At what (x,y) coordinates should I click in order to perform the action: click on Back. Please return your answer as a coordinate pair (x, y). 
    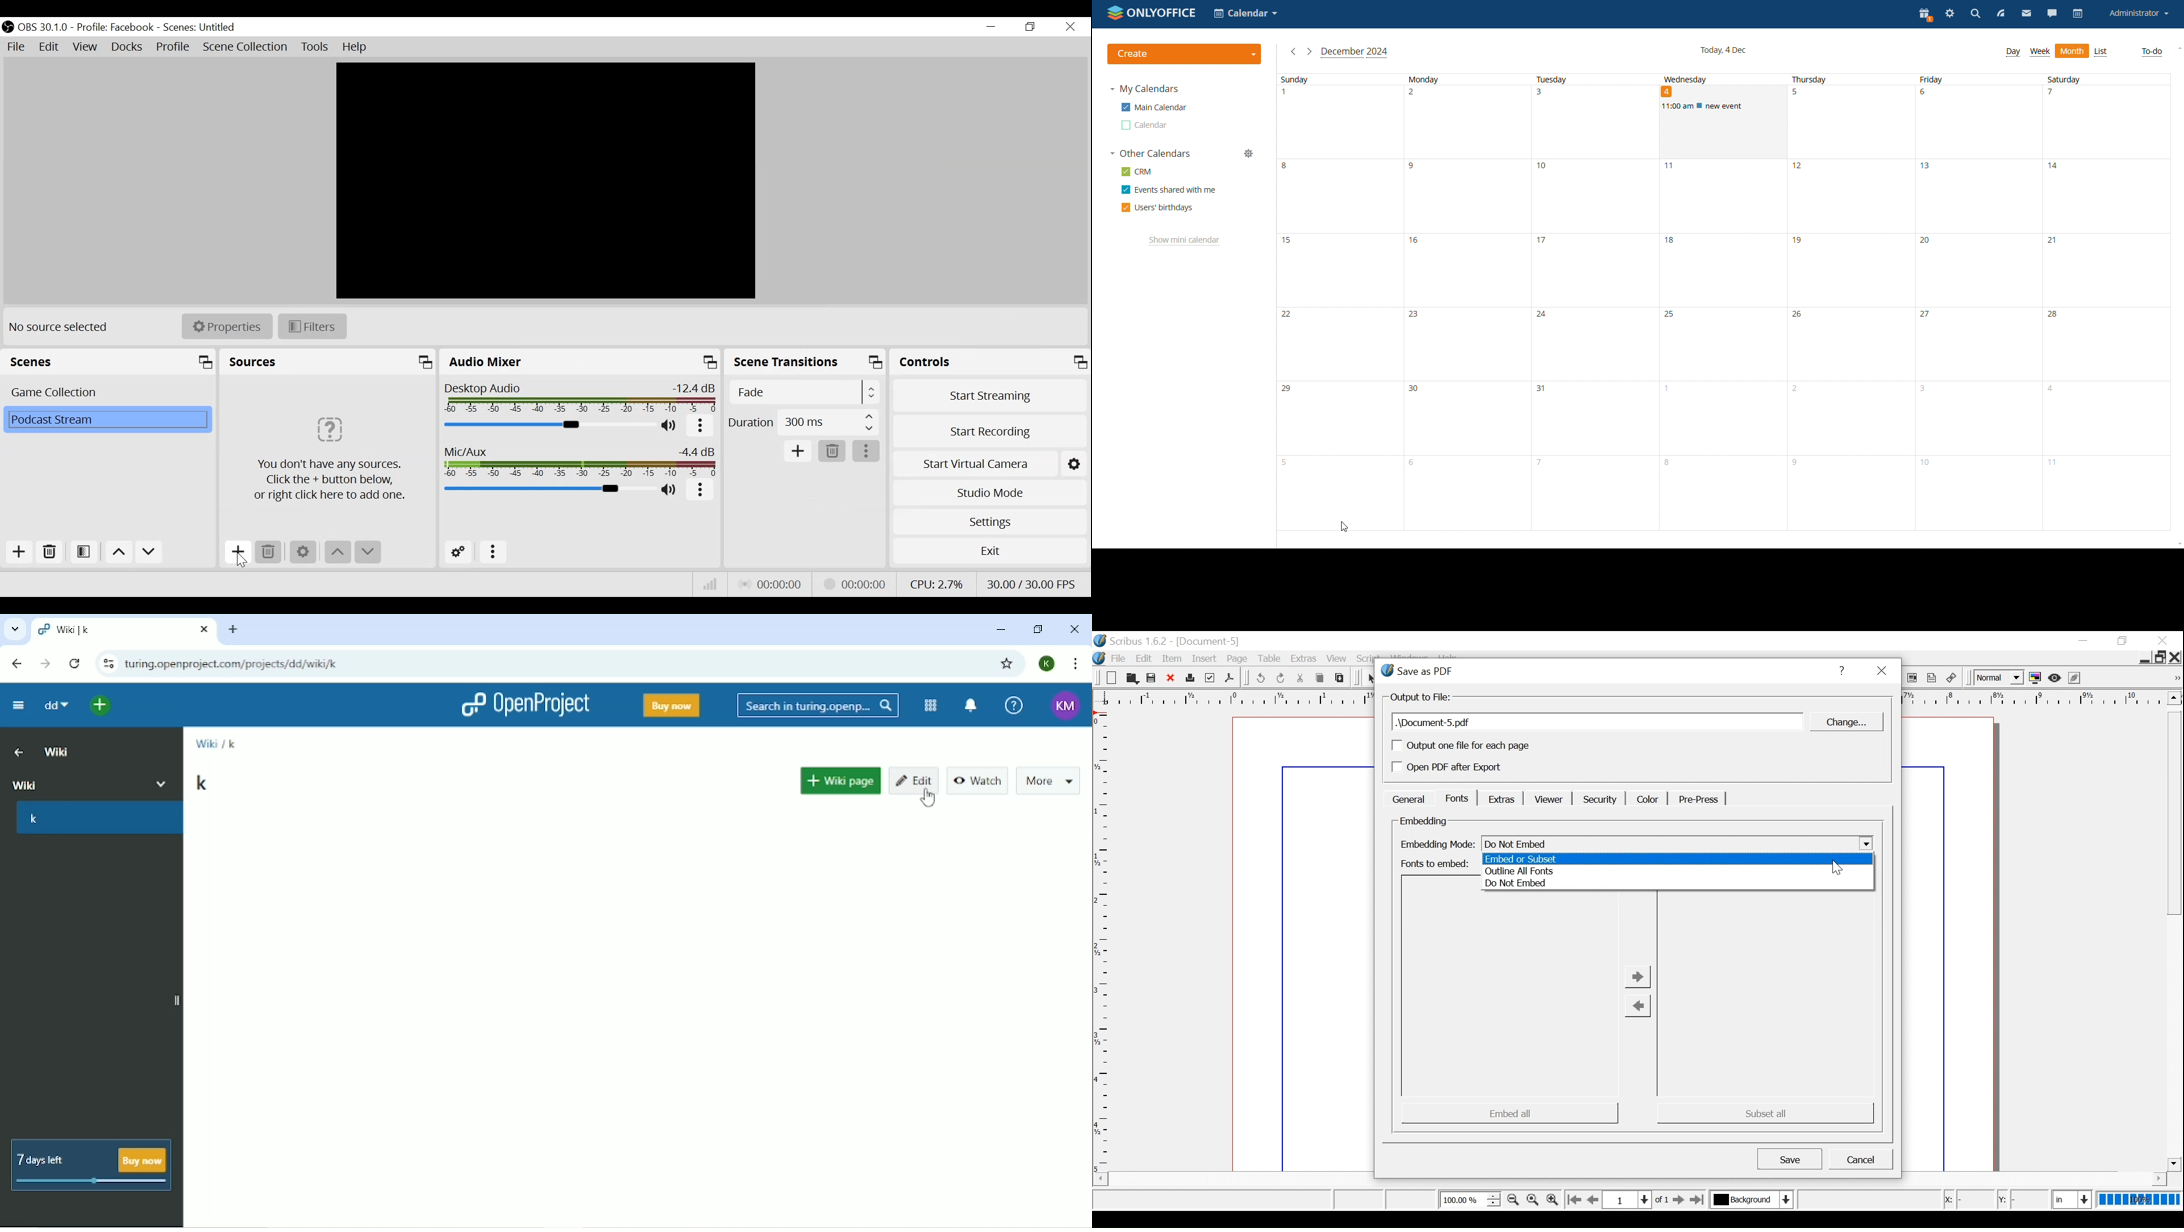
    Looking at the image, I should click on (15, 662).